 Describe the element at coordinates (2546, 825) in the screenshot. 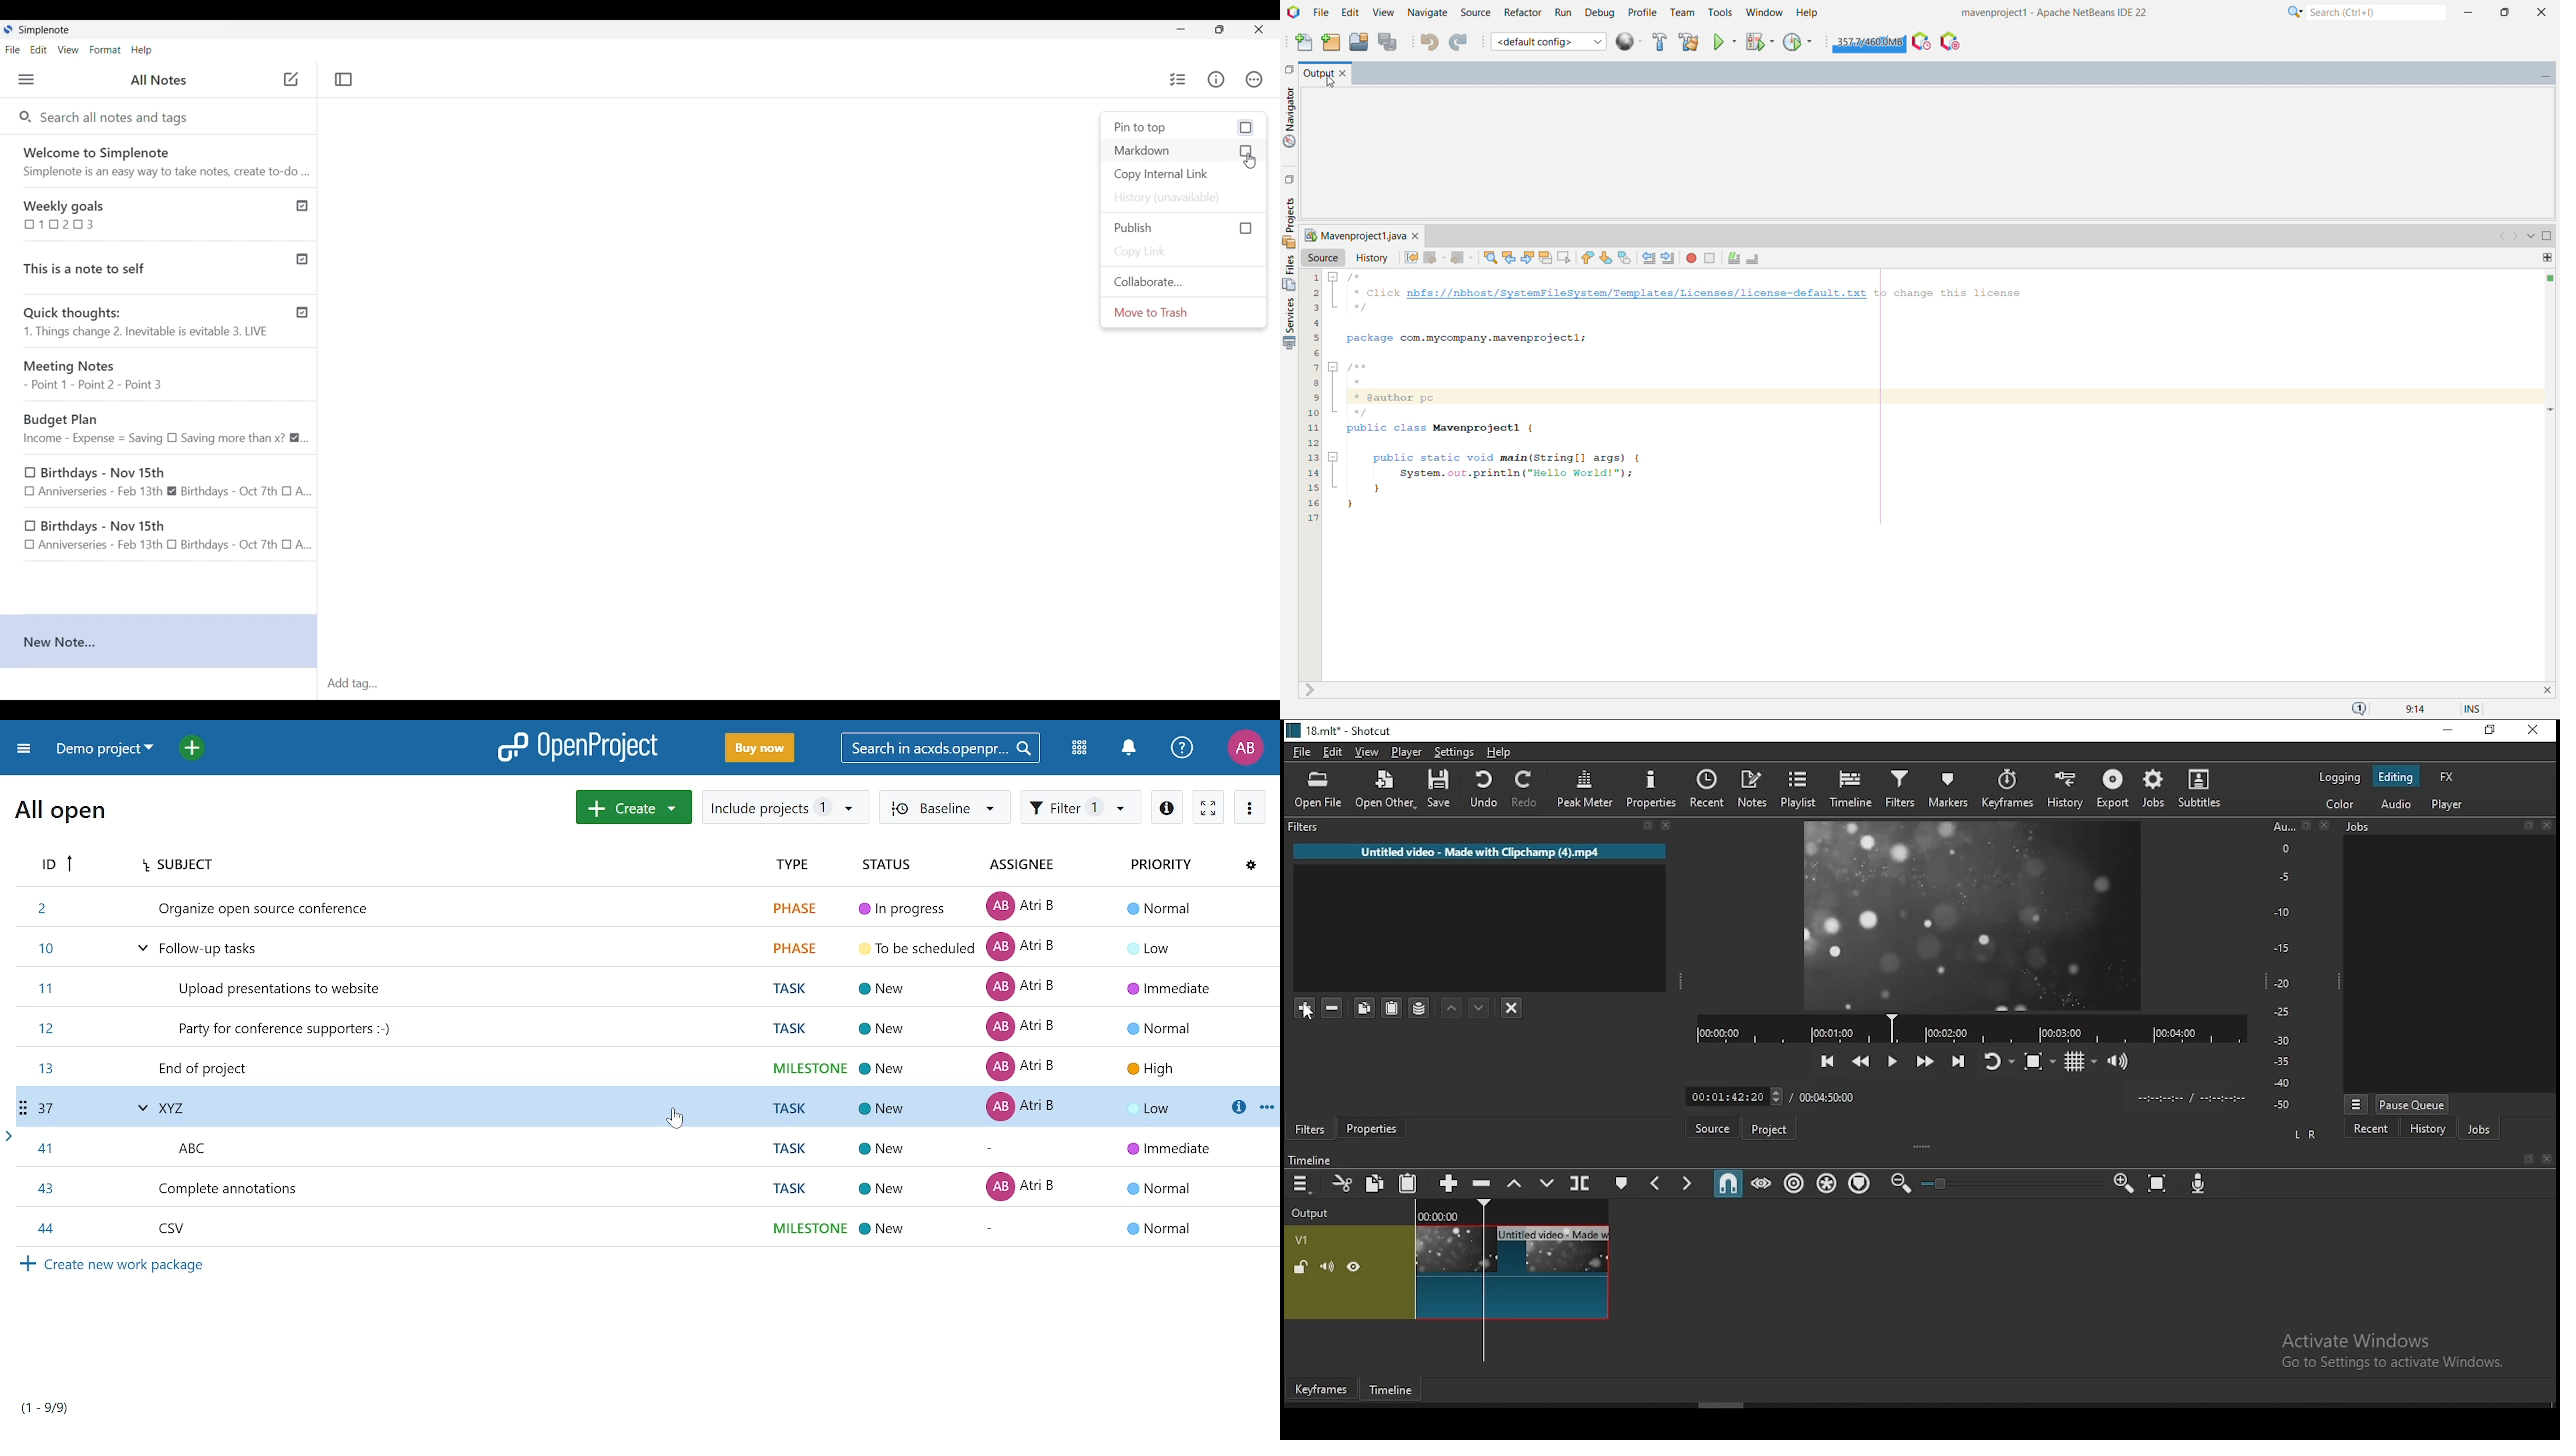

I see `Close` at that location.